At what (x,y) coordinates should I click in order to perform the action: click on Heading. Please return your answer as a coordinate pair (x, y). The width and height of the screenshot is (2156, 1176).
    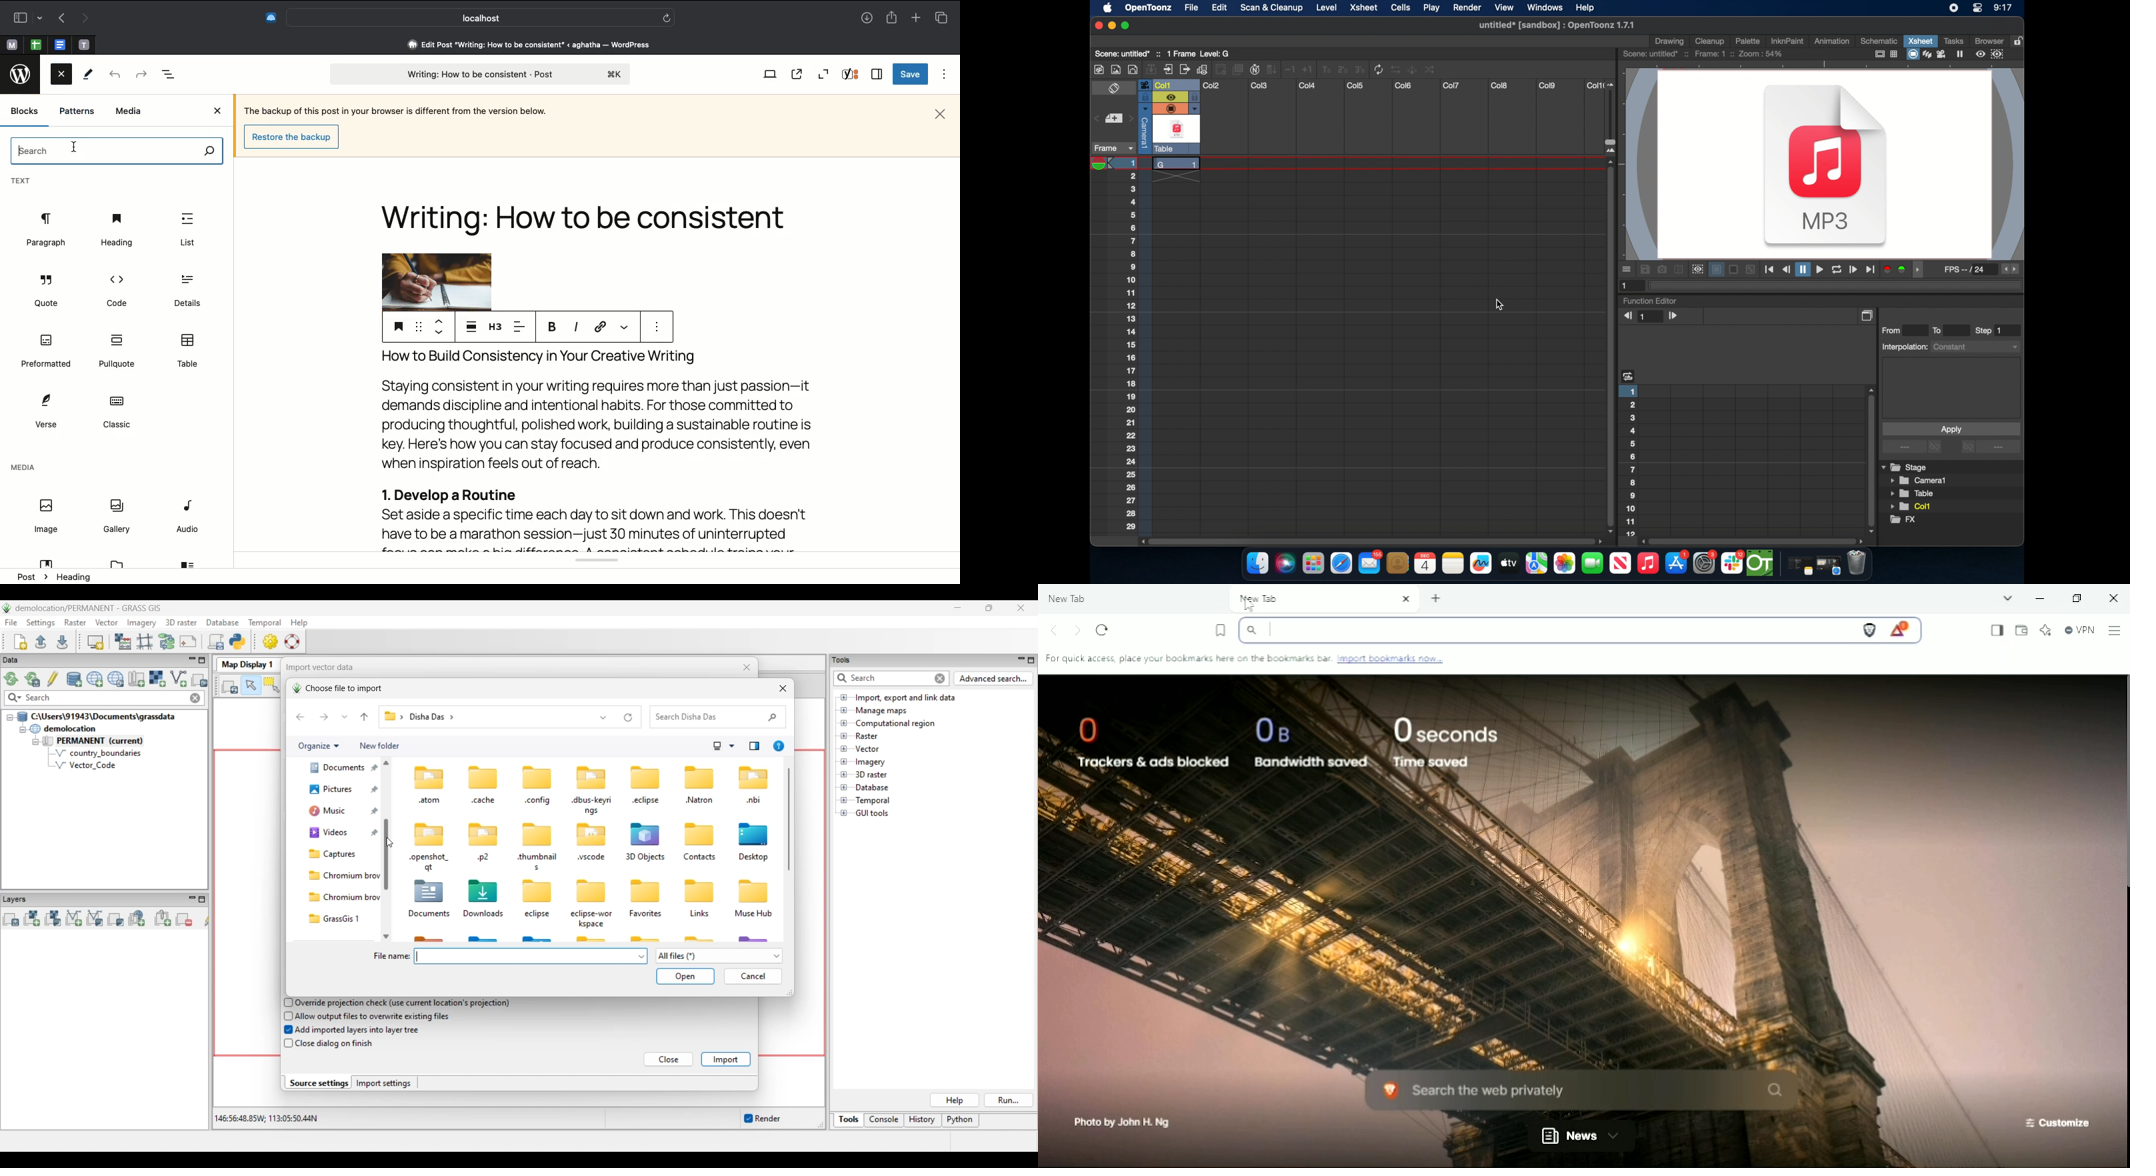
    Looking at the image, I should click on (117, 229).